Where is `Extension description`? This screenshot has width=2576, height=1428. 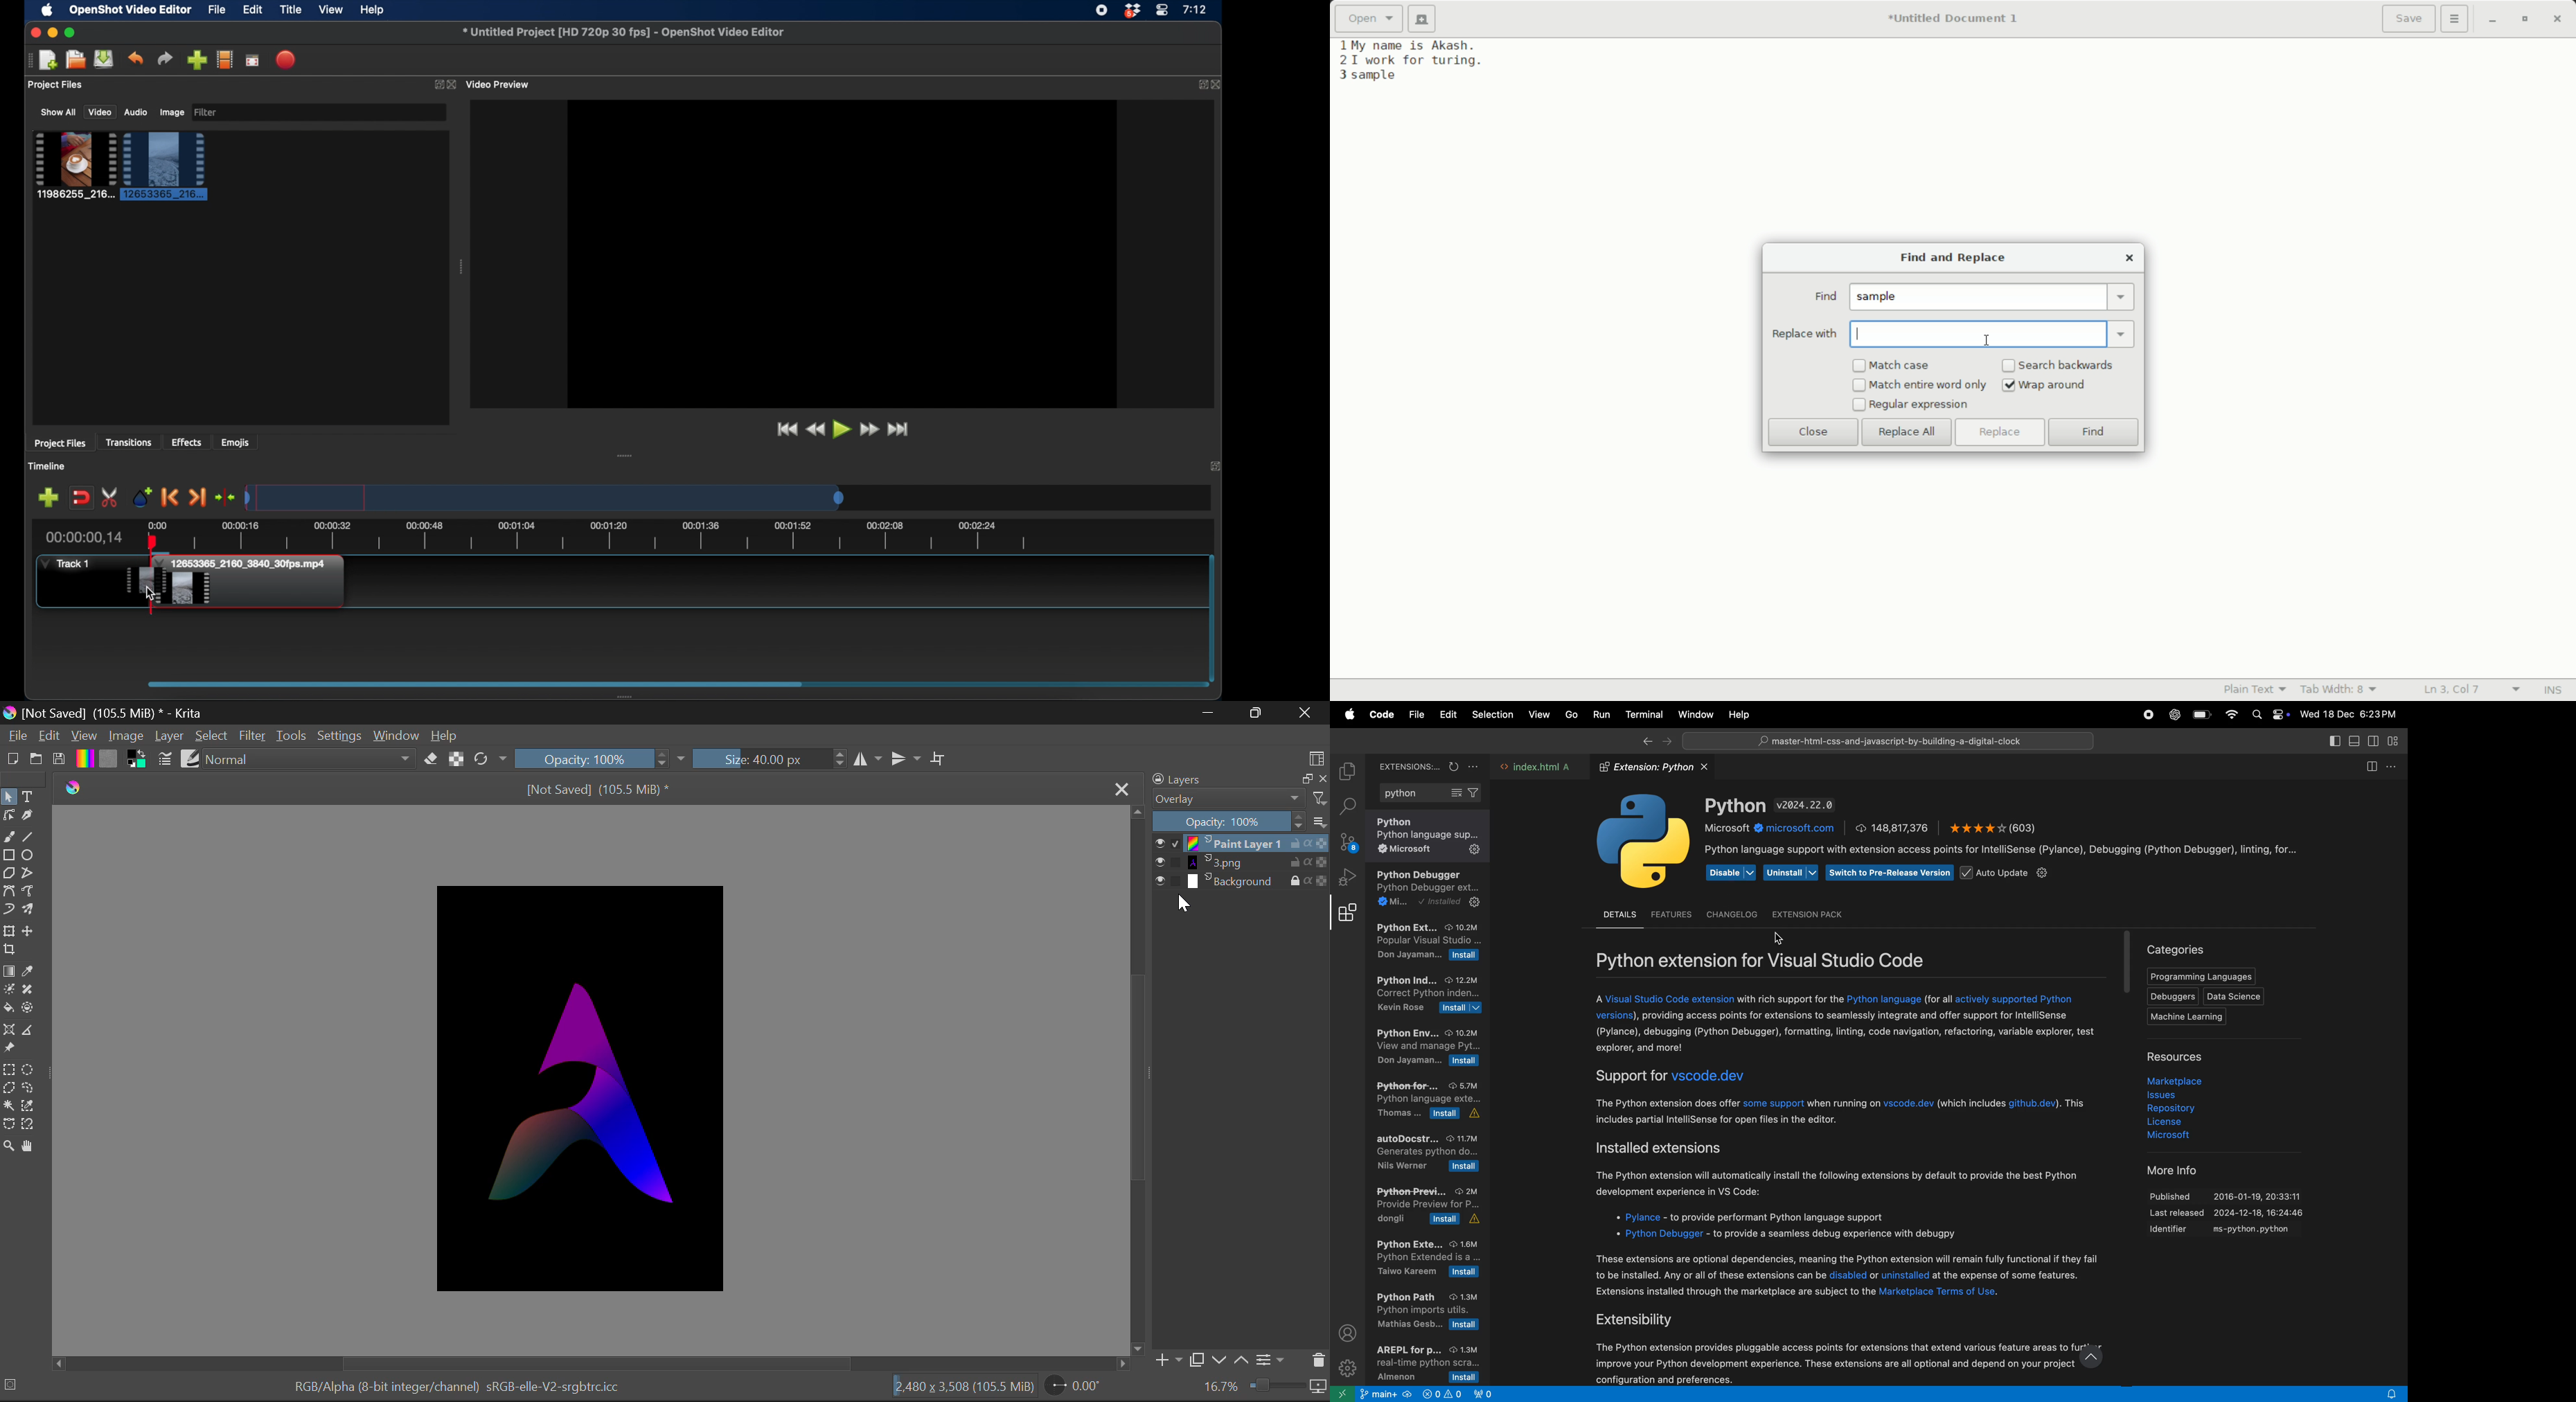
Extension description is located at coordinates (1853, 1186).